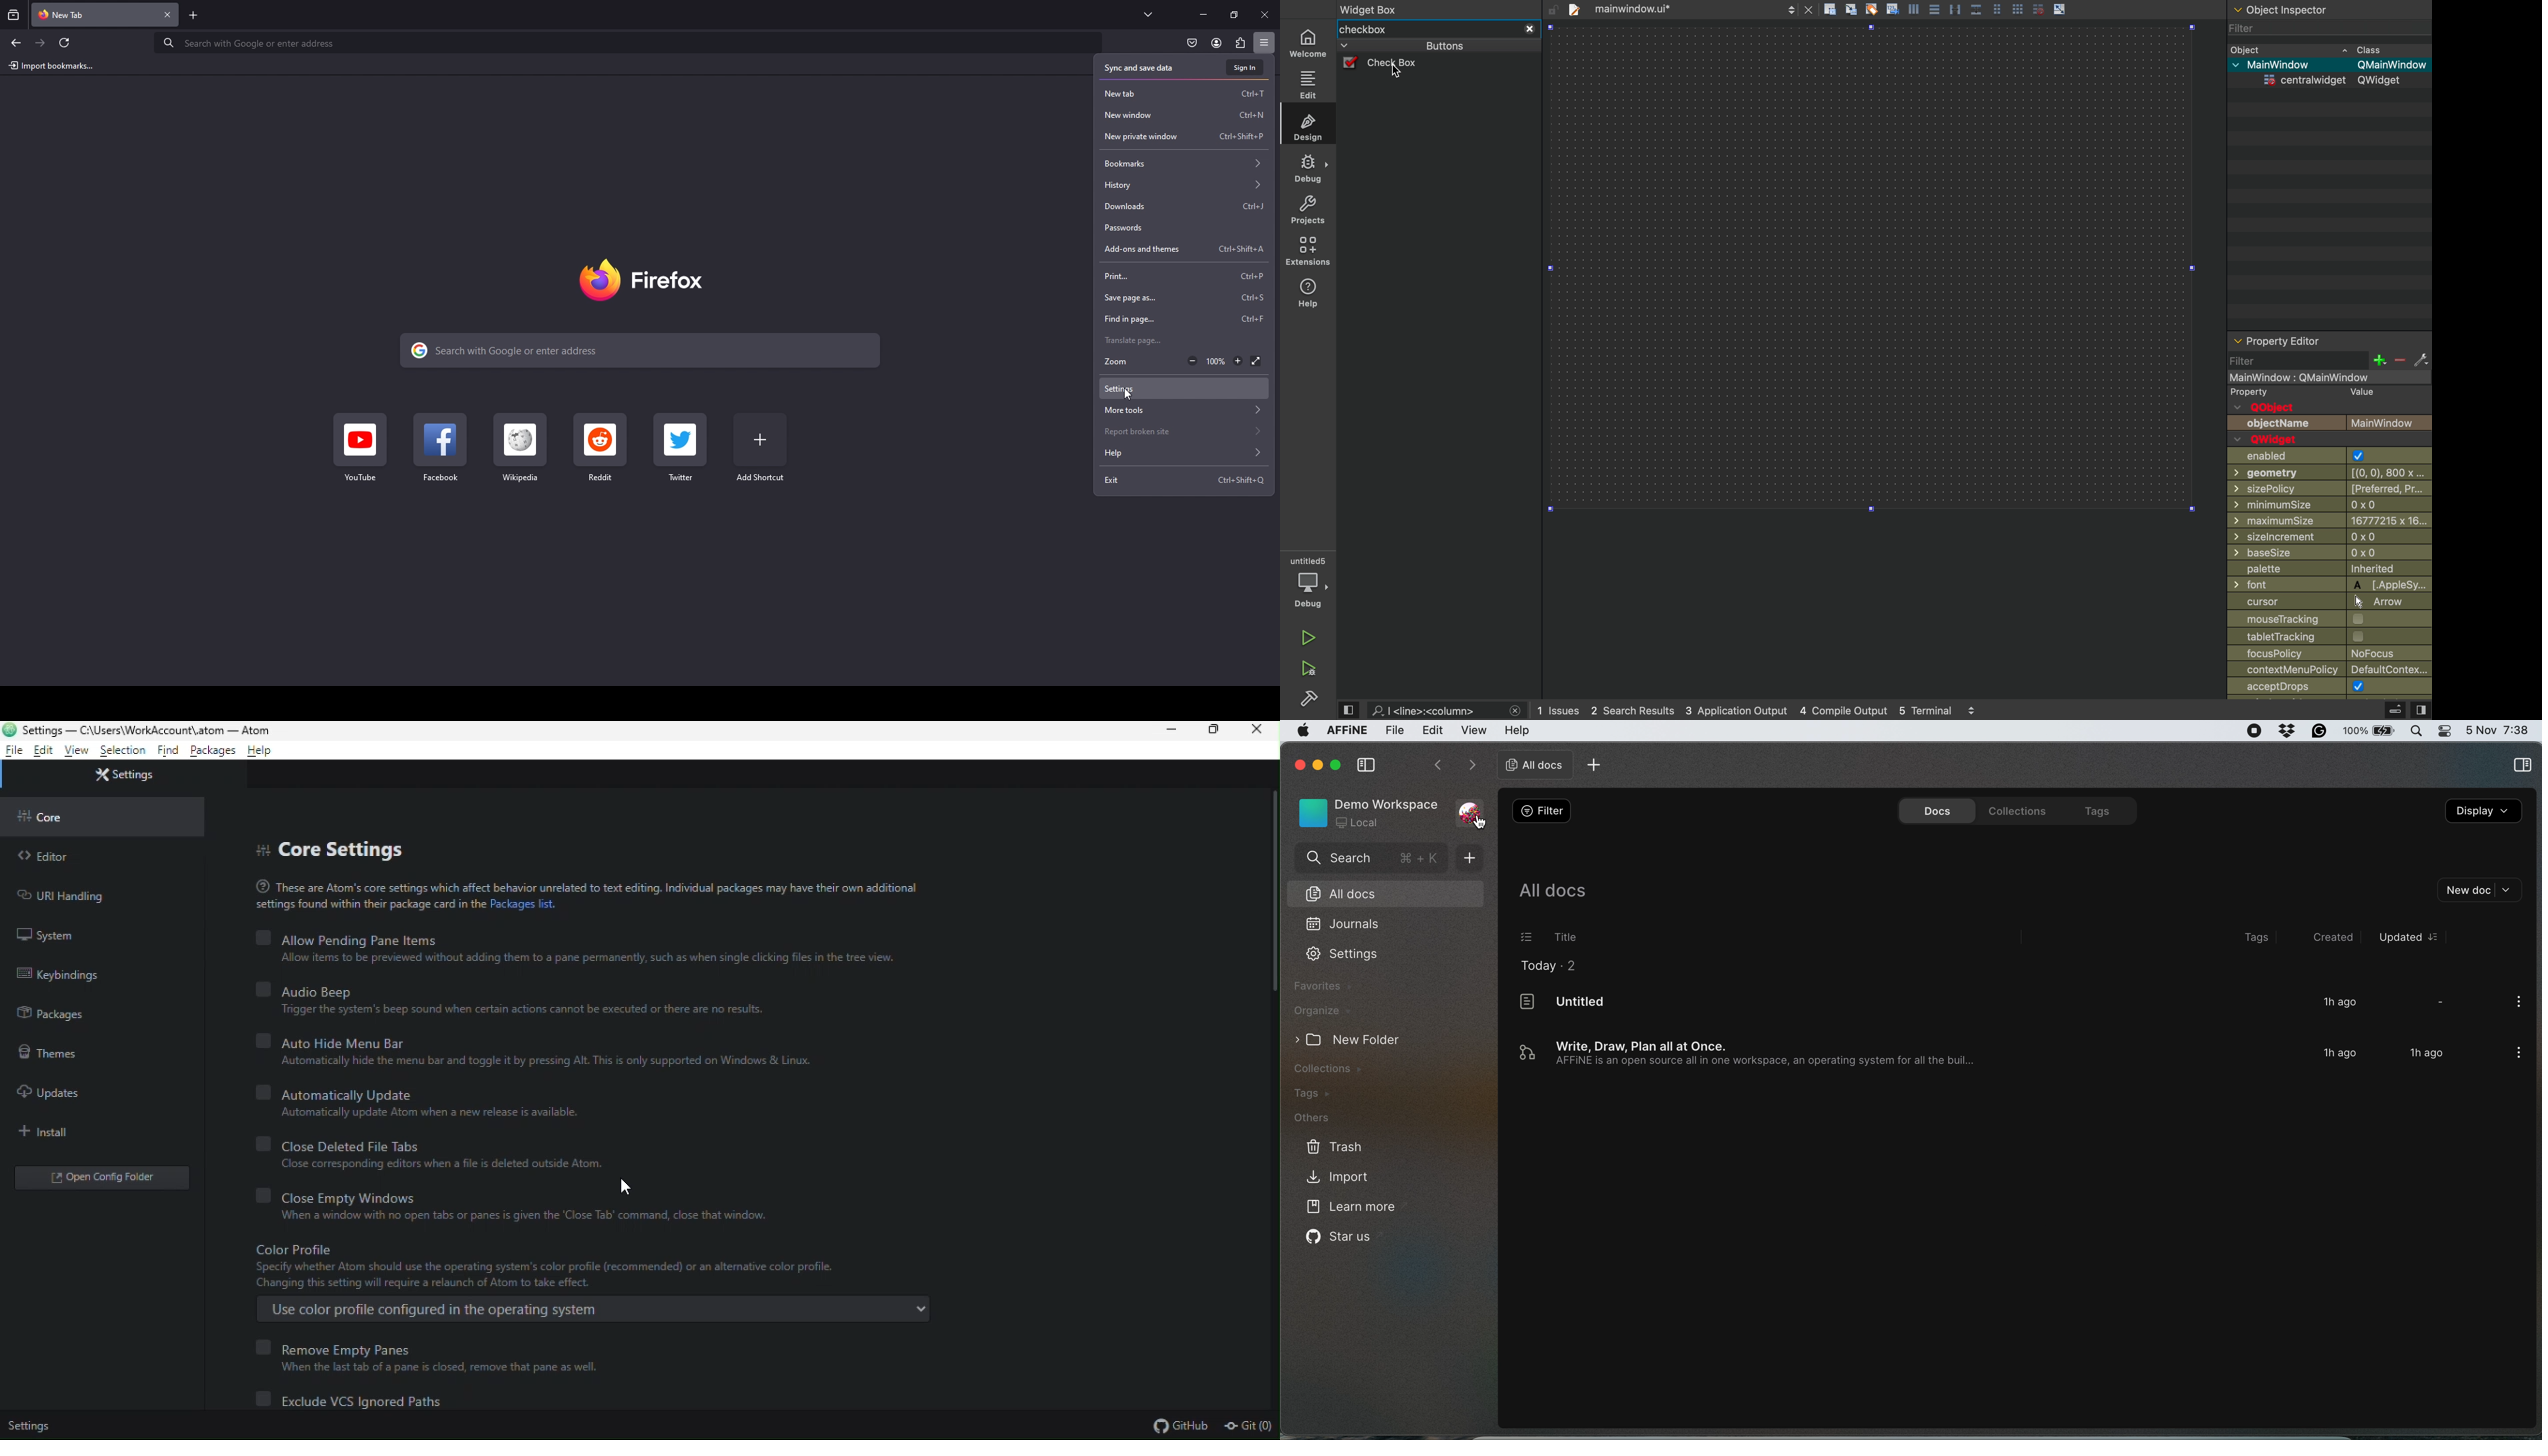 The width and height of the screenshot is (2548, 1456). Describe the element at coordinates (2255, 731) in the screenshot. I see `screen recorder` at that location.